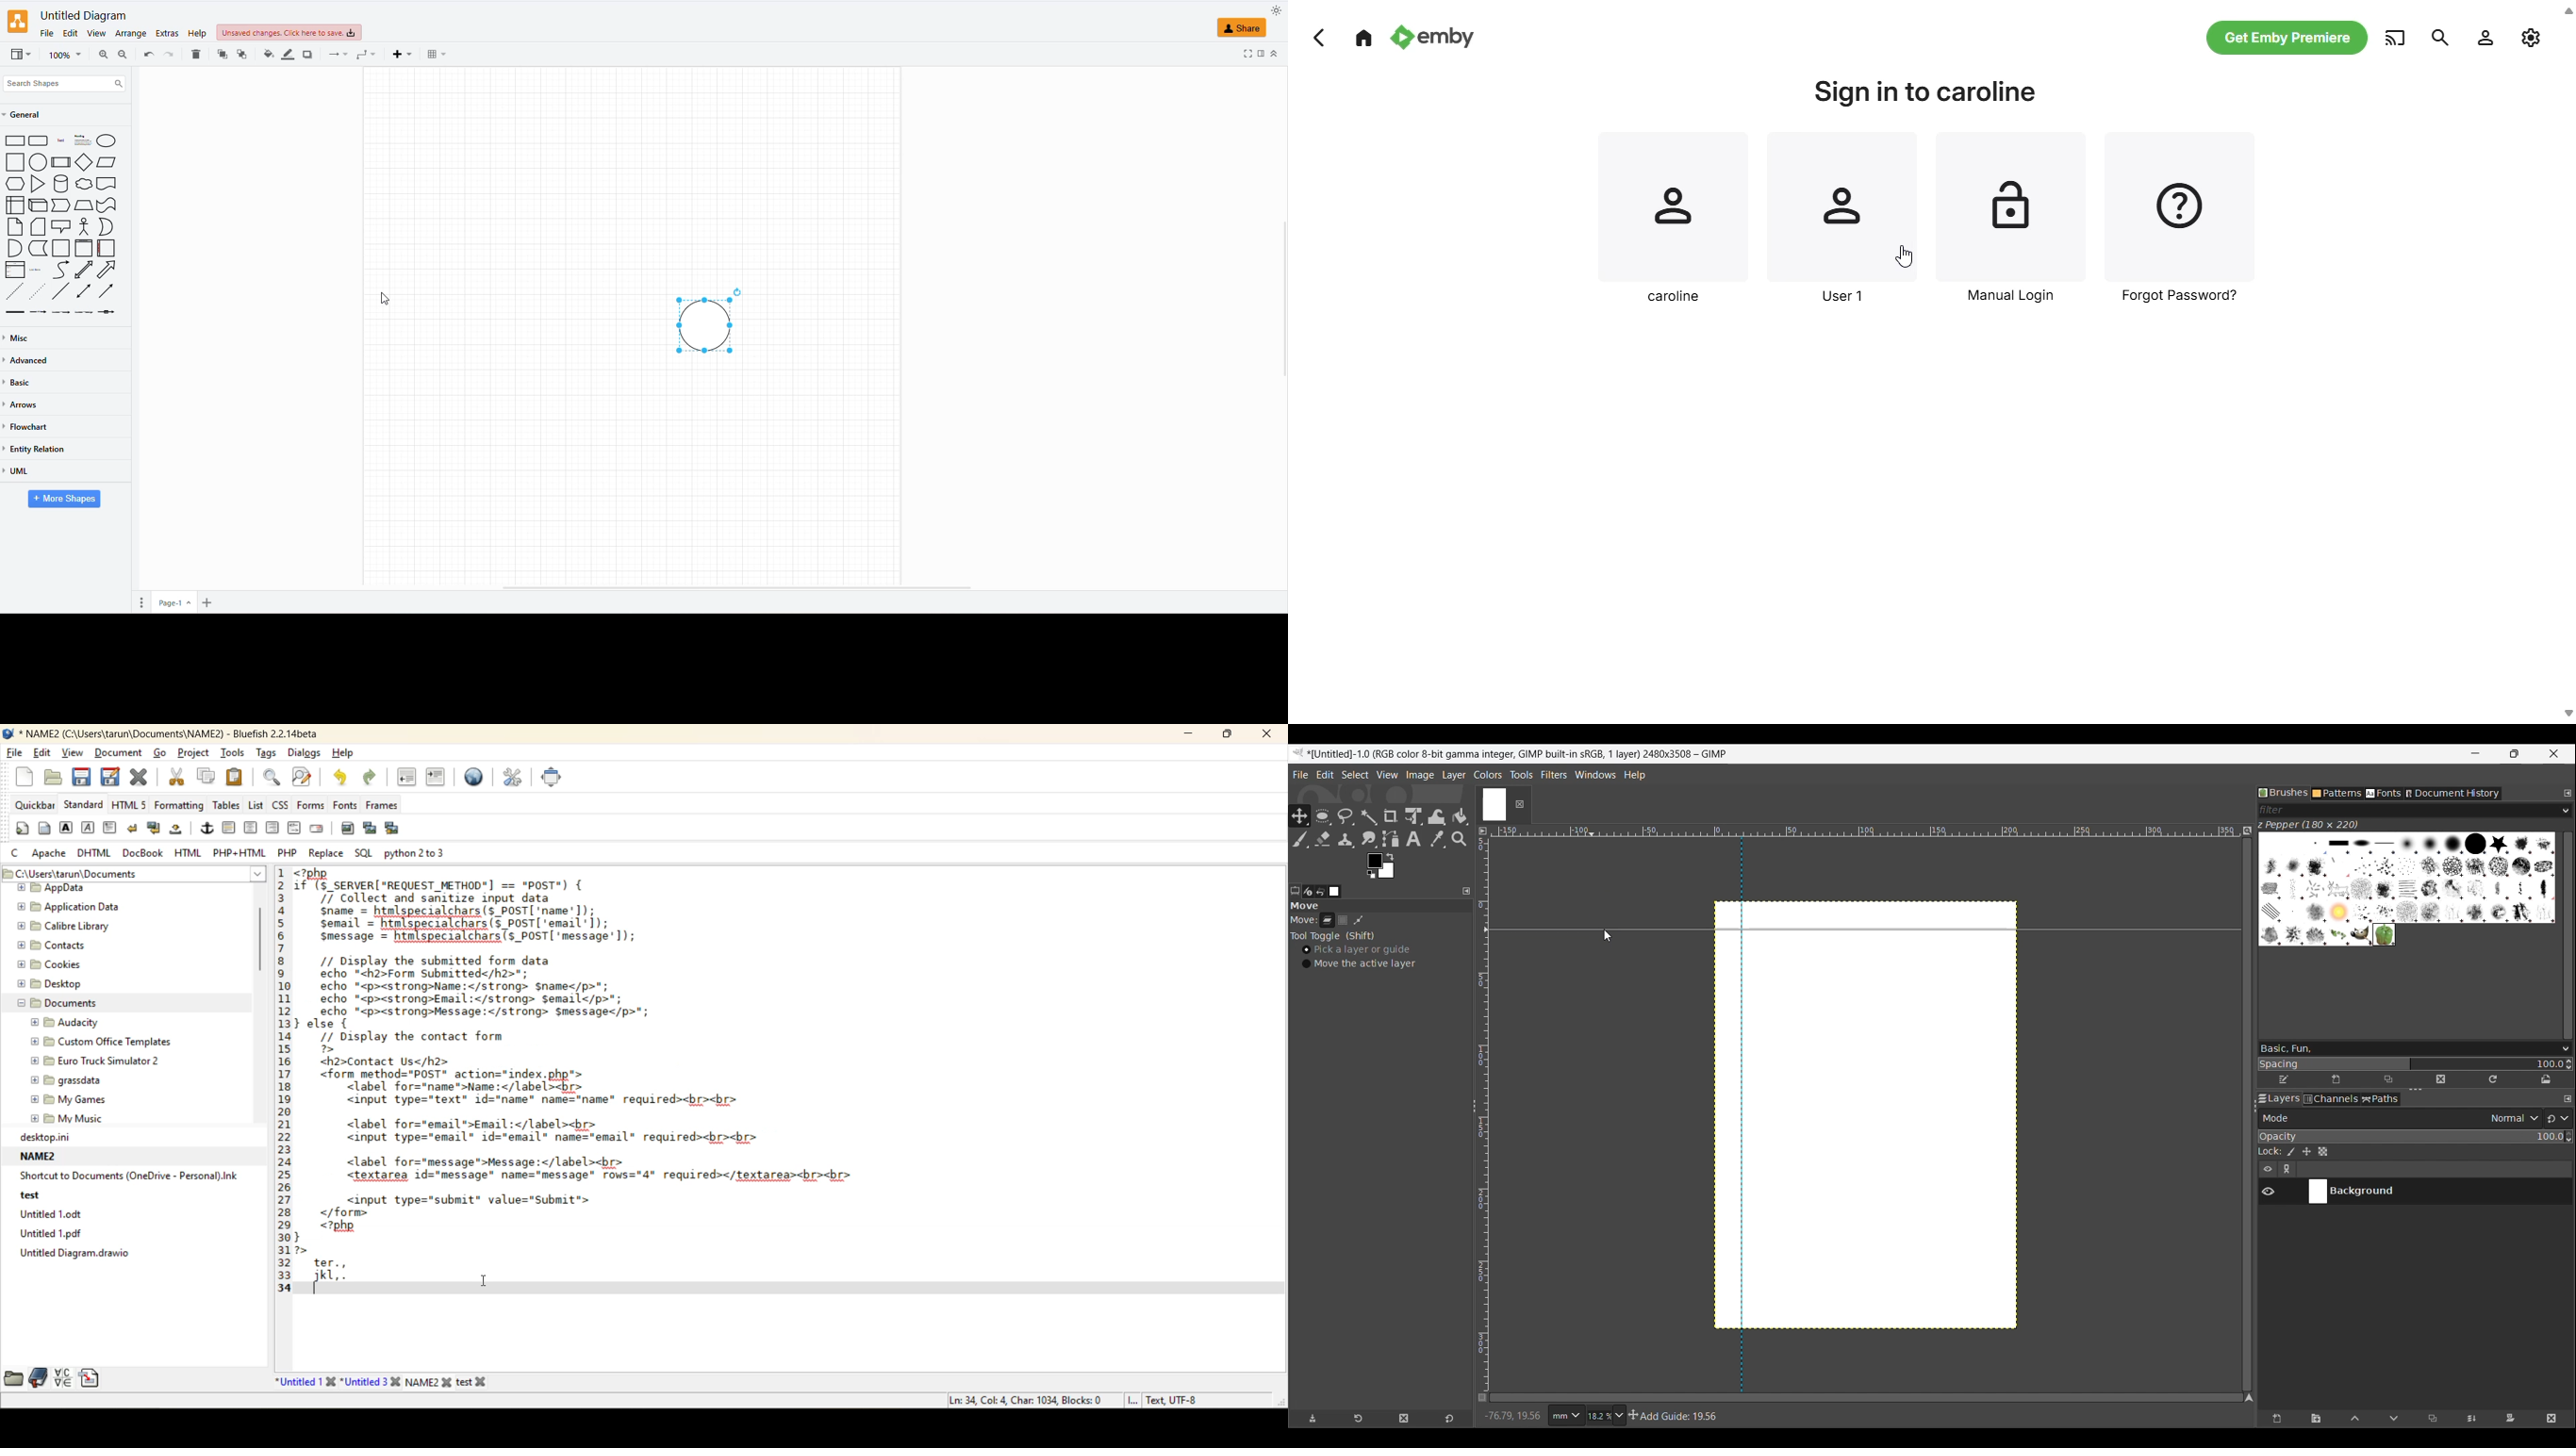  What do you see at coordinates (50, 964) in the screenshot?
I see `Cookies` at bounding box center [50, 964].